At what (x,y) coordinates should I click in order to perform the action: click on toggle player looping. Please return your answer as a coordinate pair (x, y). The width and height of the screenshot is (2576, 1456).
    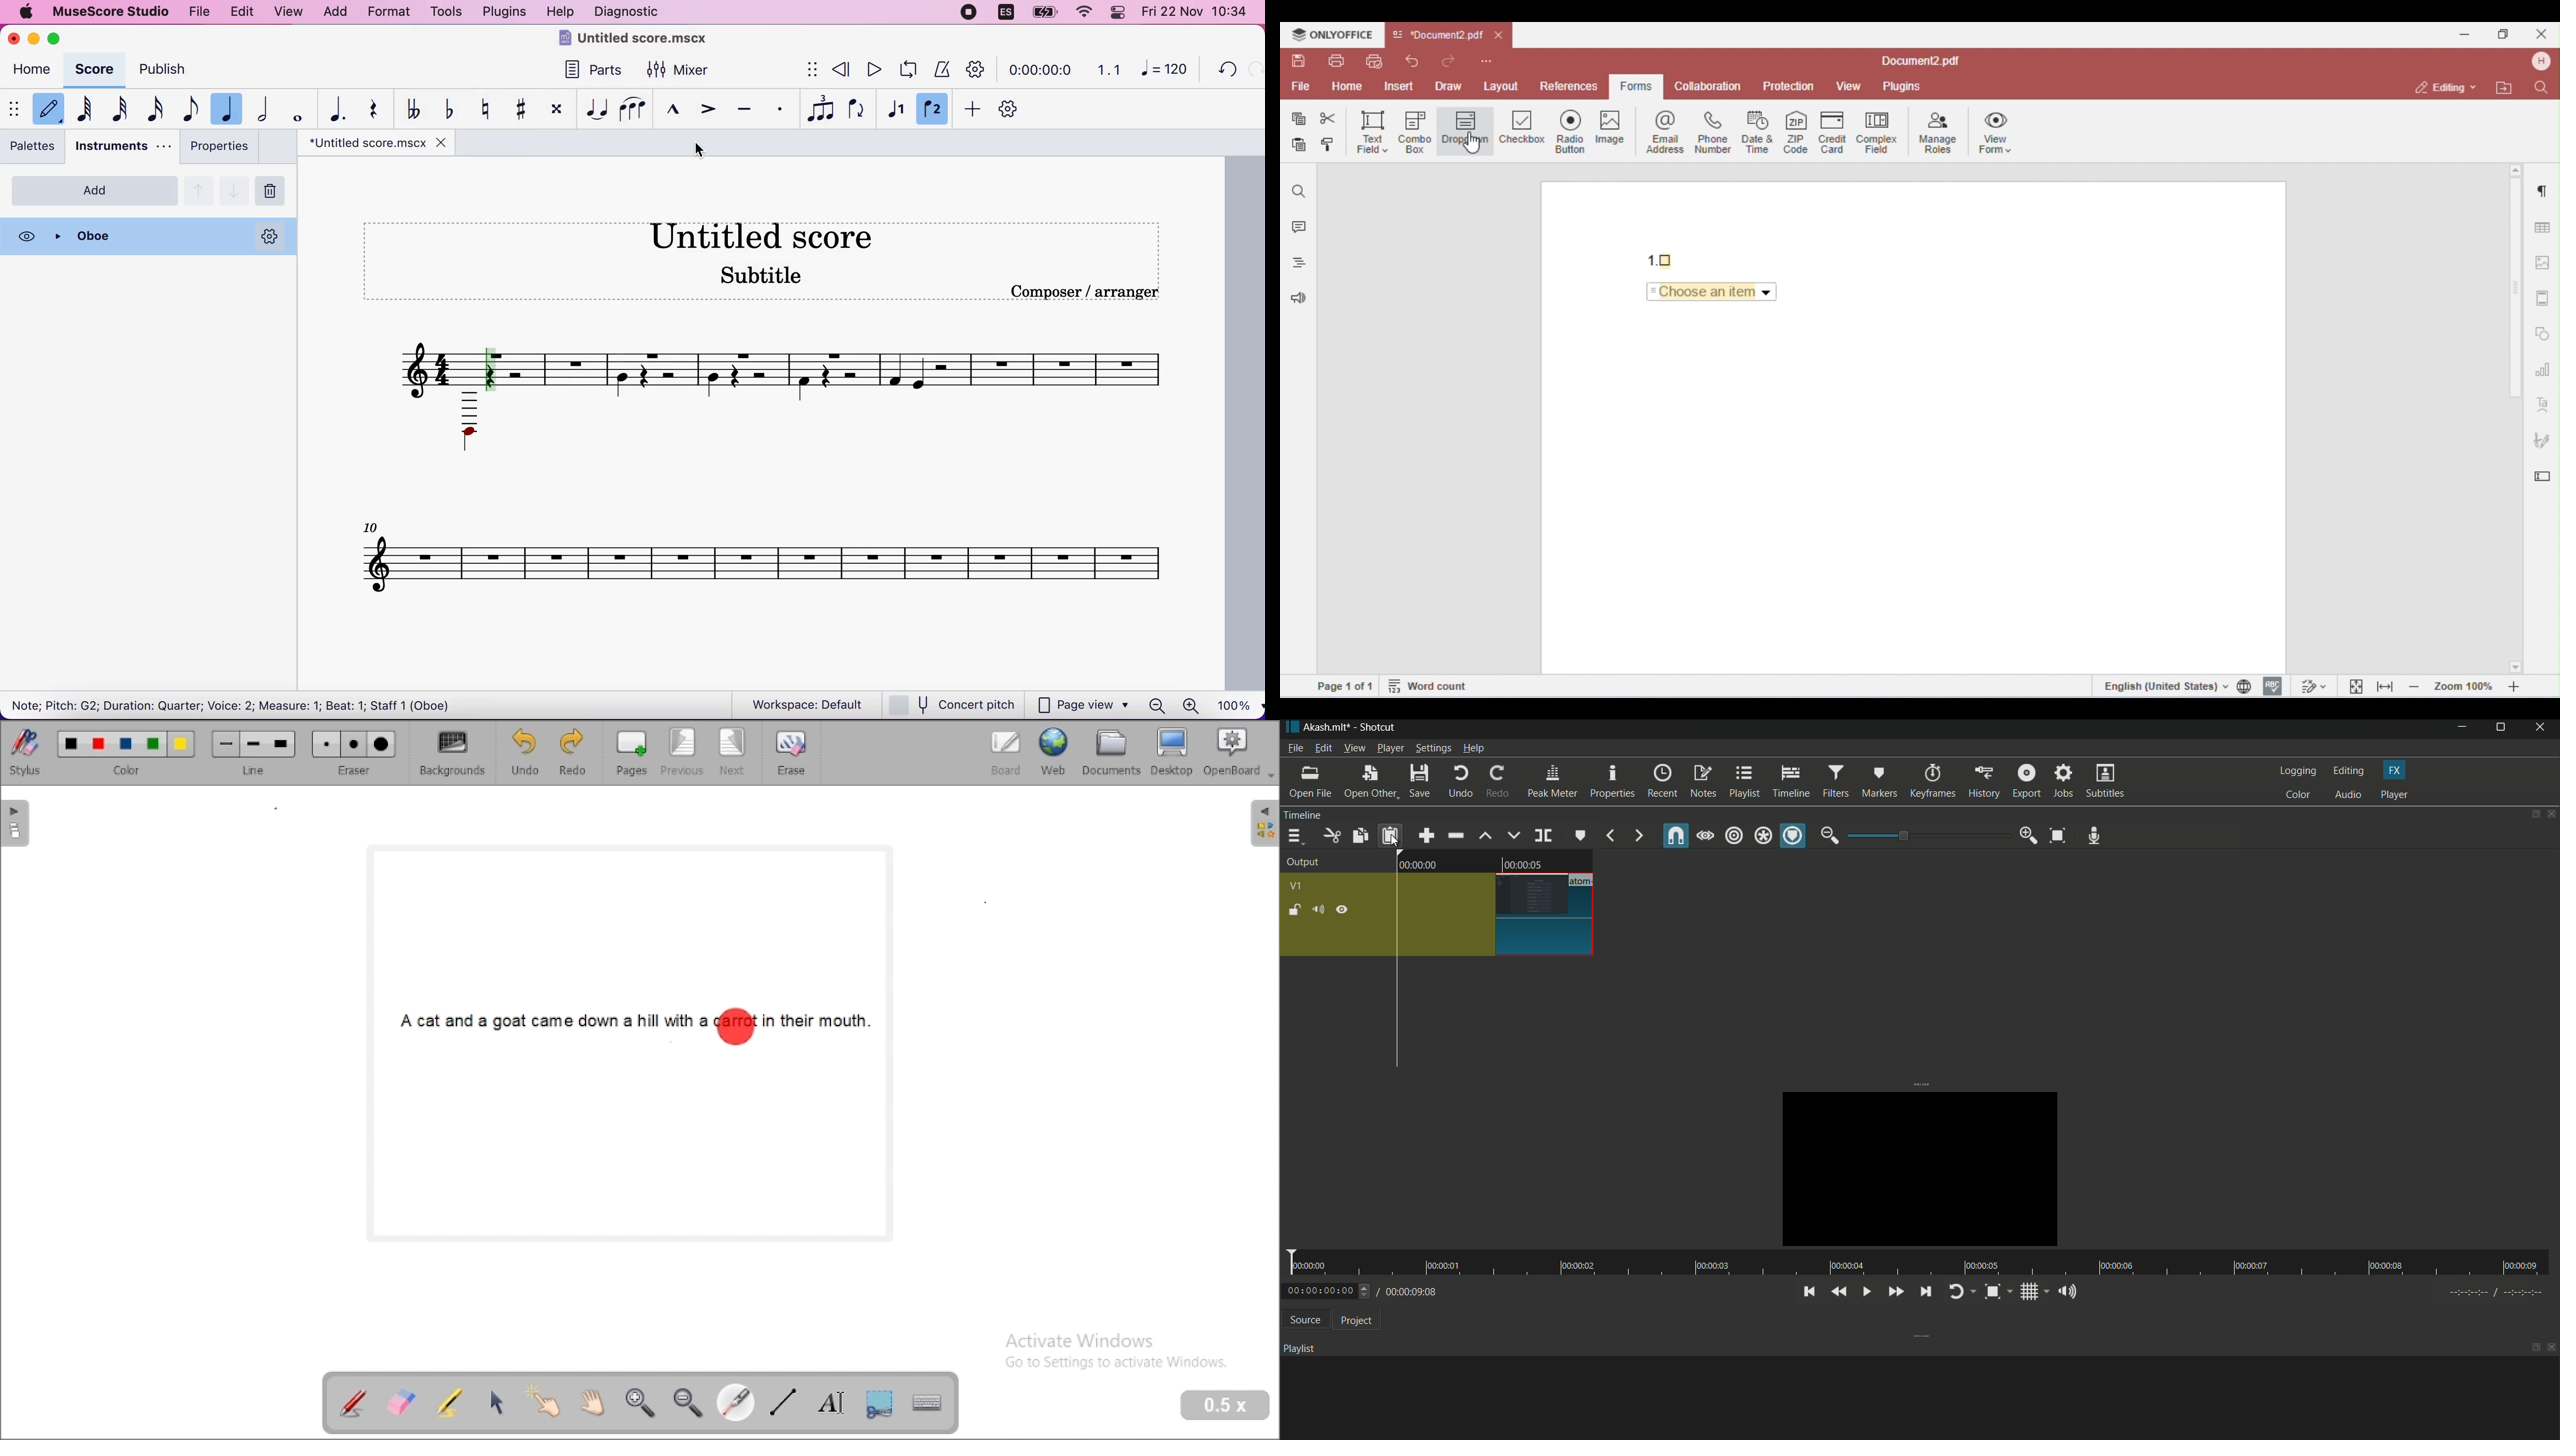
    Looking at the image, I should click on (1959, 1293).